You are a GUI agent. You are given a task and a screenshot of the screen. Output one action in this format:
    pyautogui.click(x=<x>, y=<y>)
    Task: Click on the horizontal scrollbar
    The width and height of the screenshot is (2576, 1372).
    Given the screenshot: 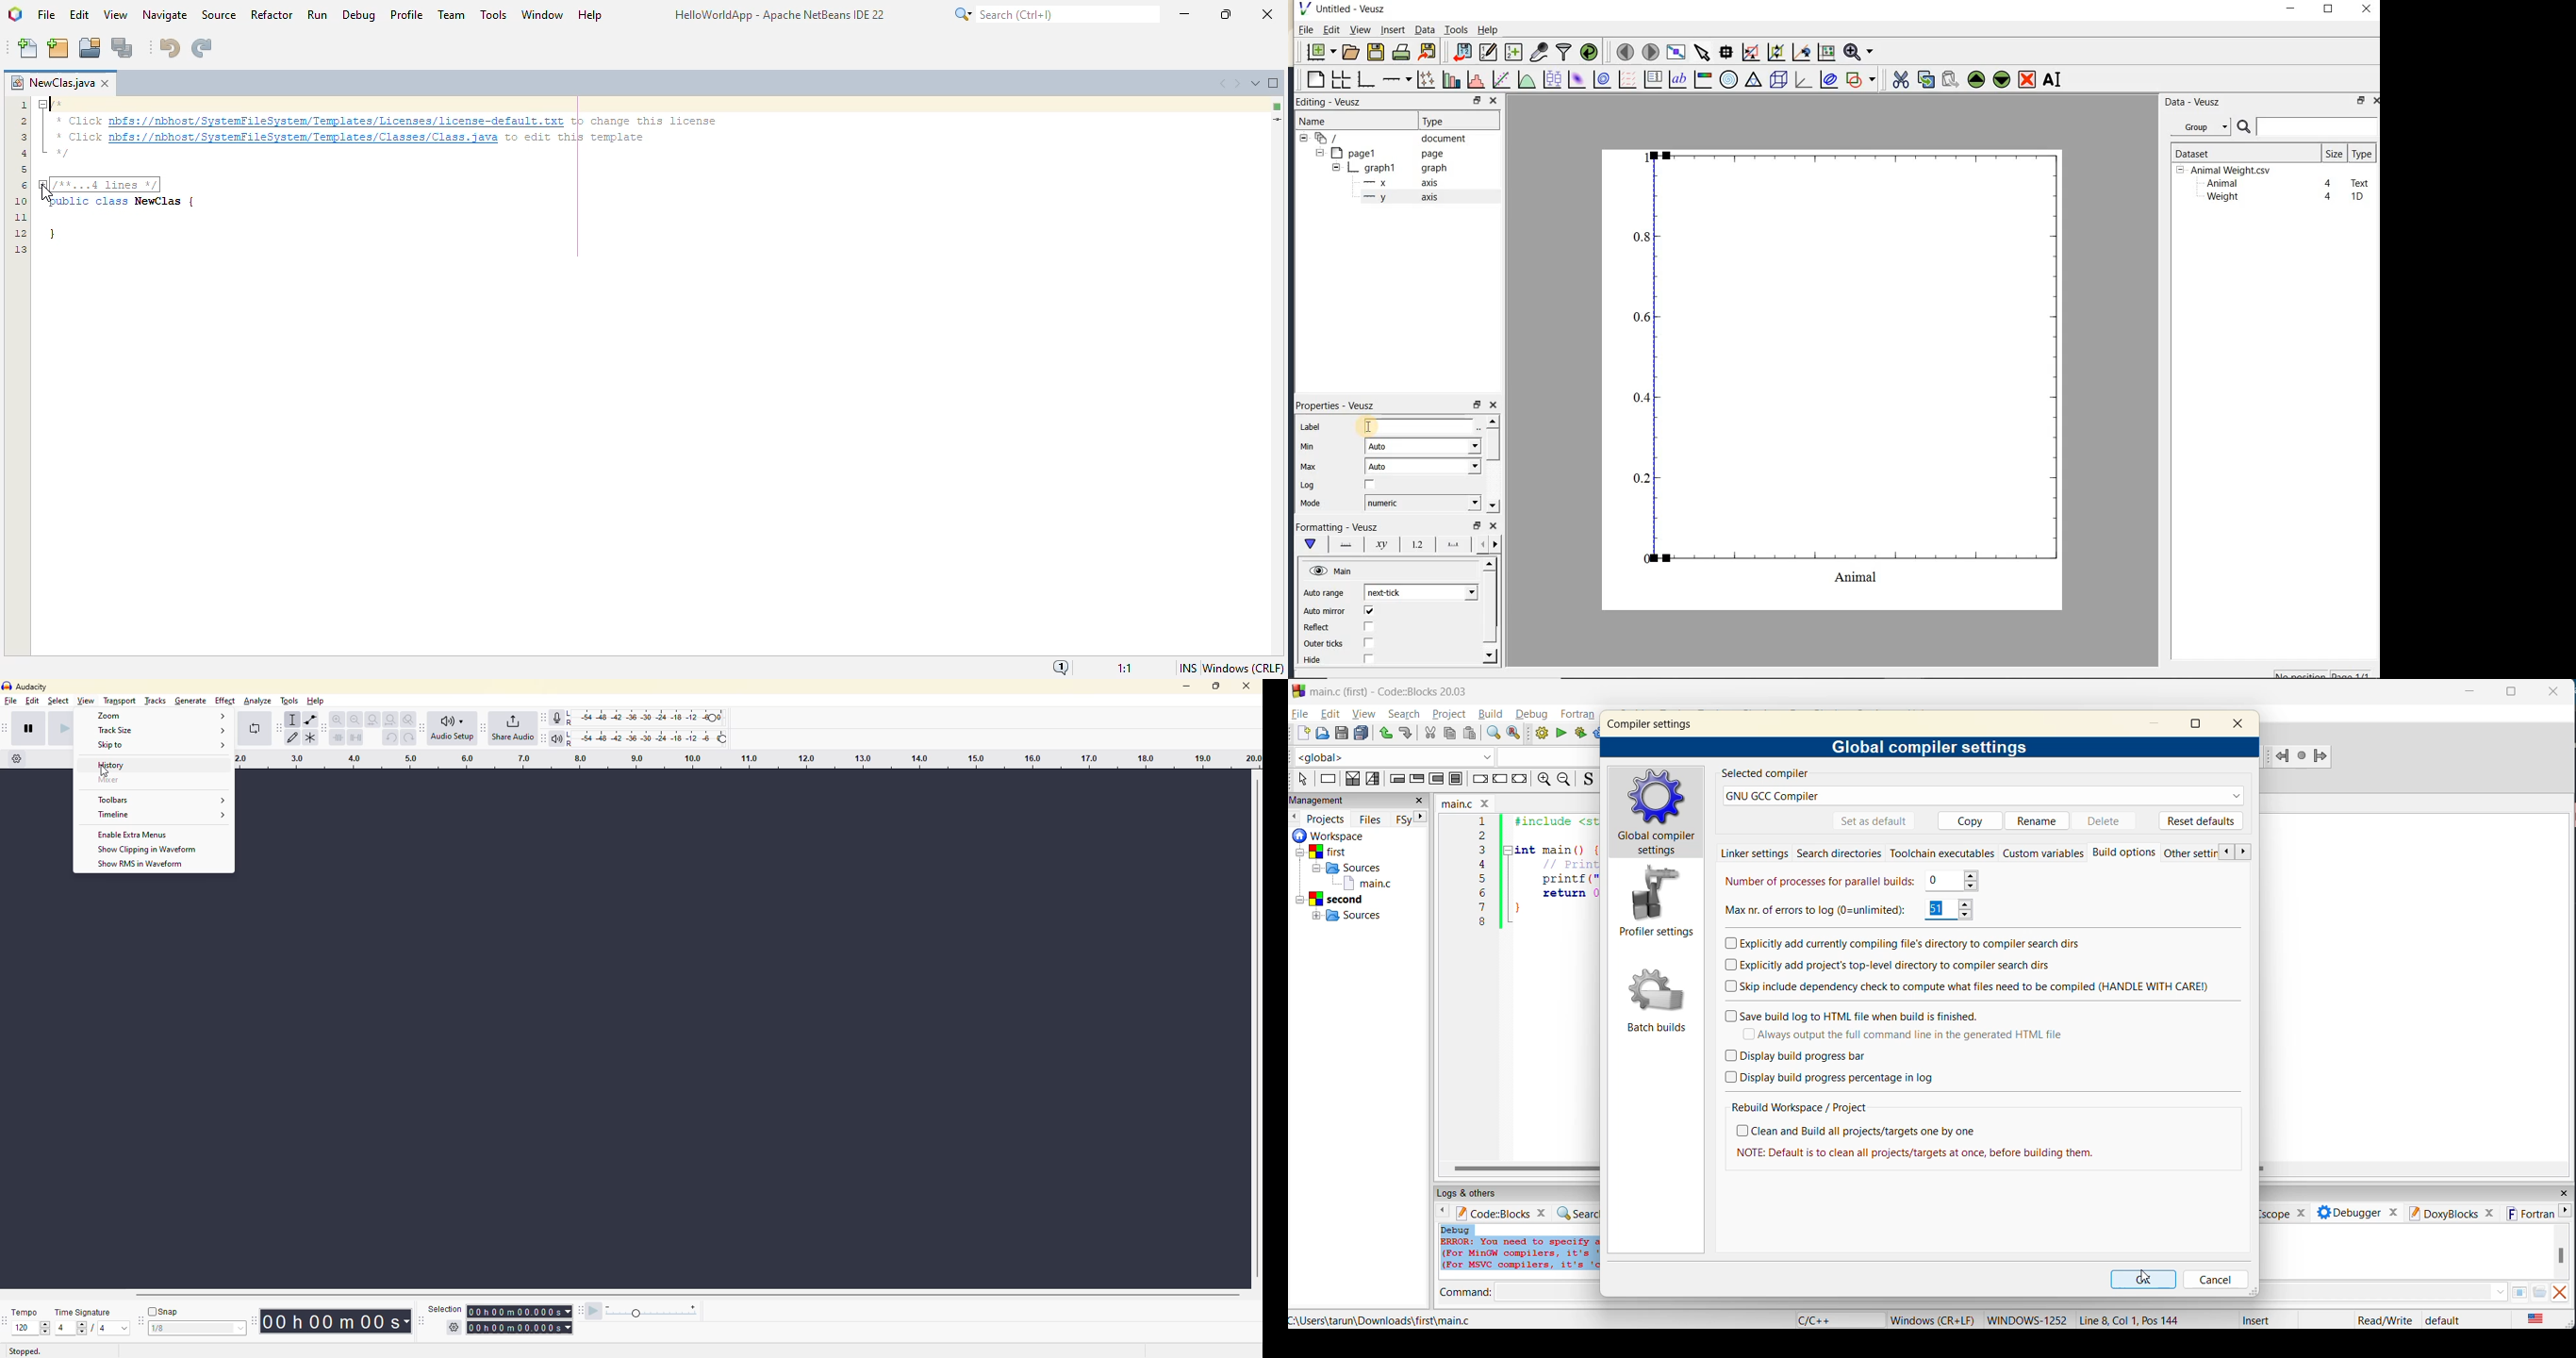 What is the action you would take?
    pyautogui.click(x=693, y=1295)
    